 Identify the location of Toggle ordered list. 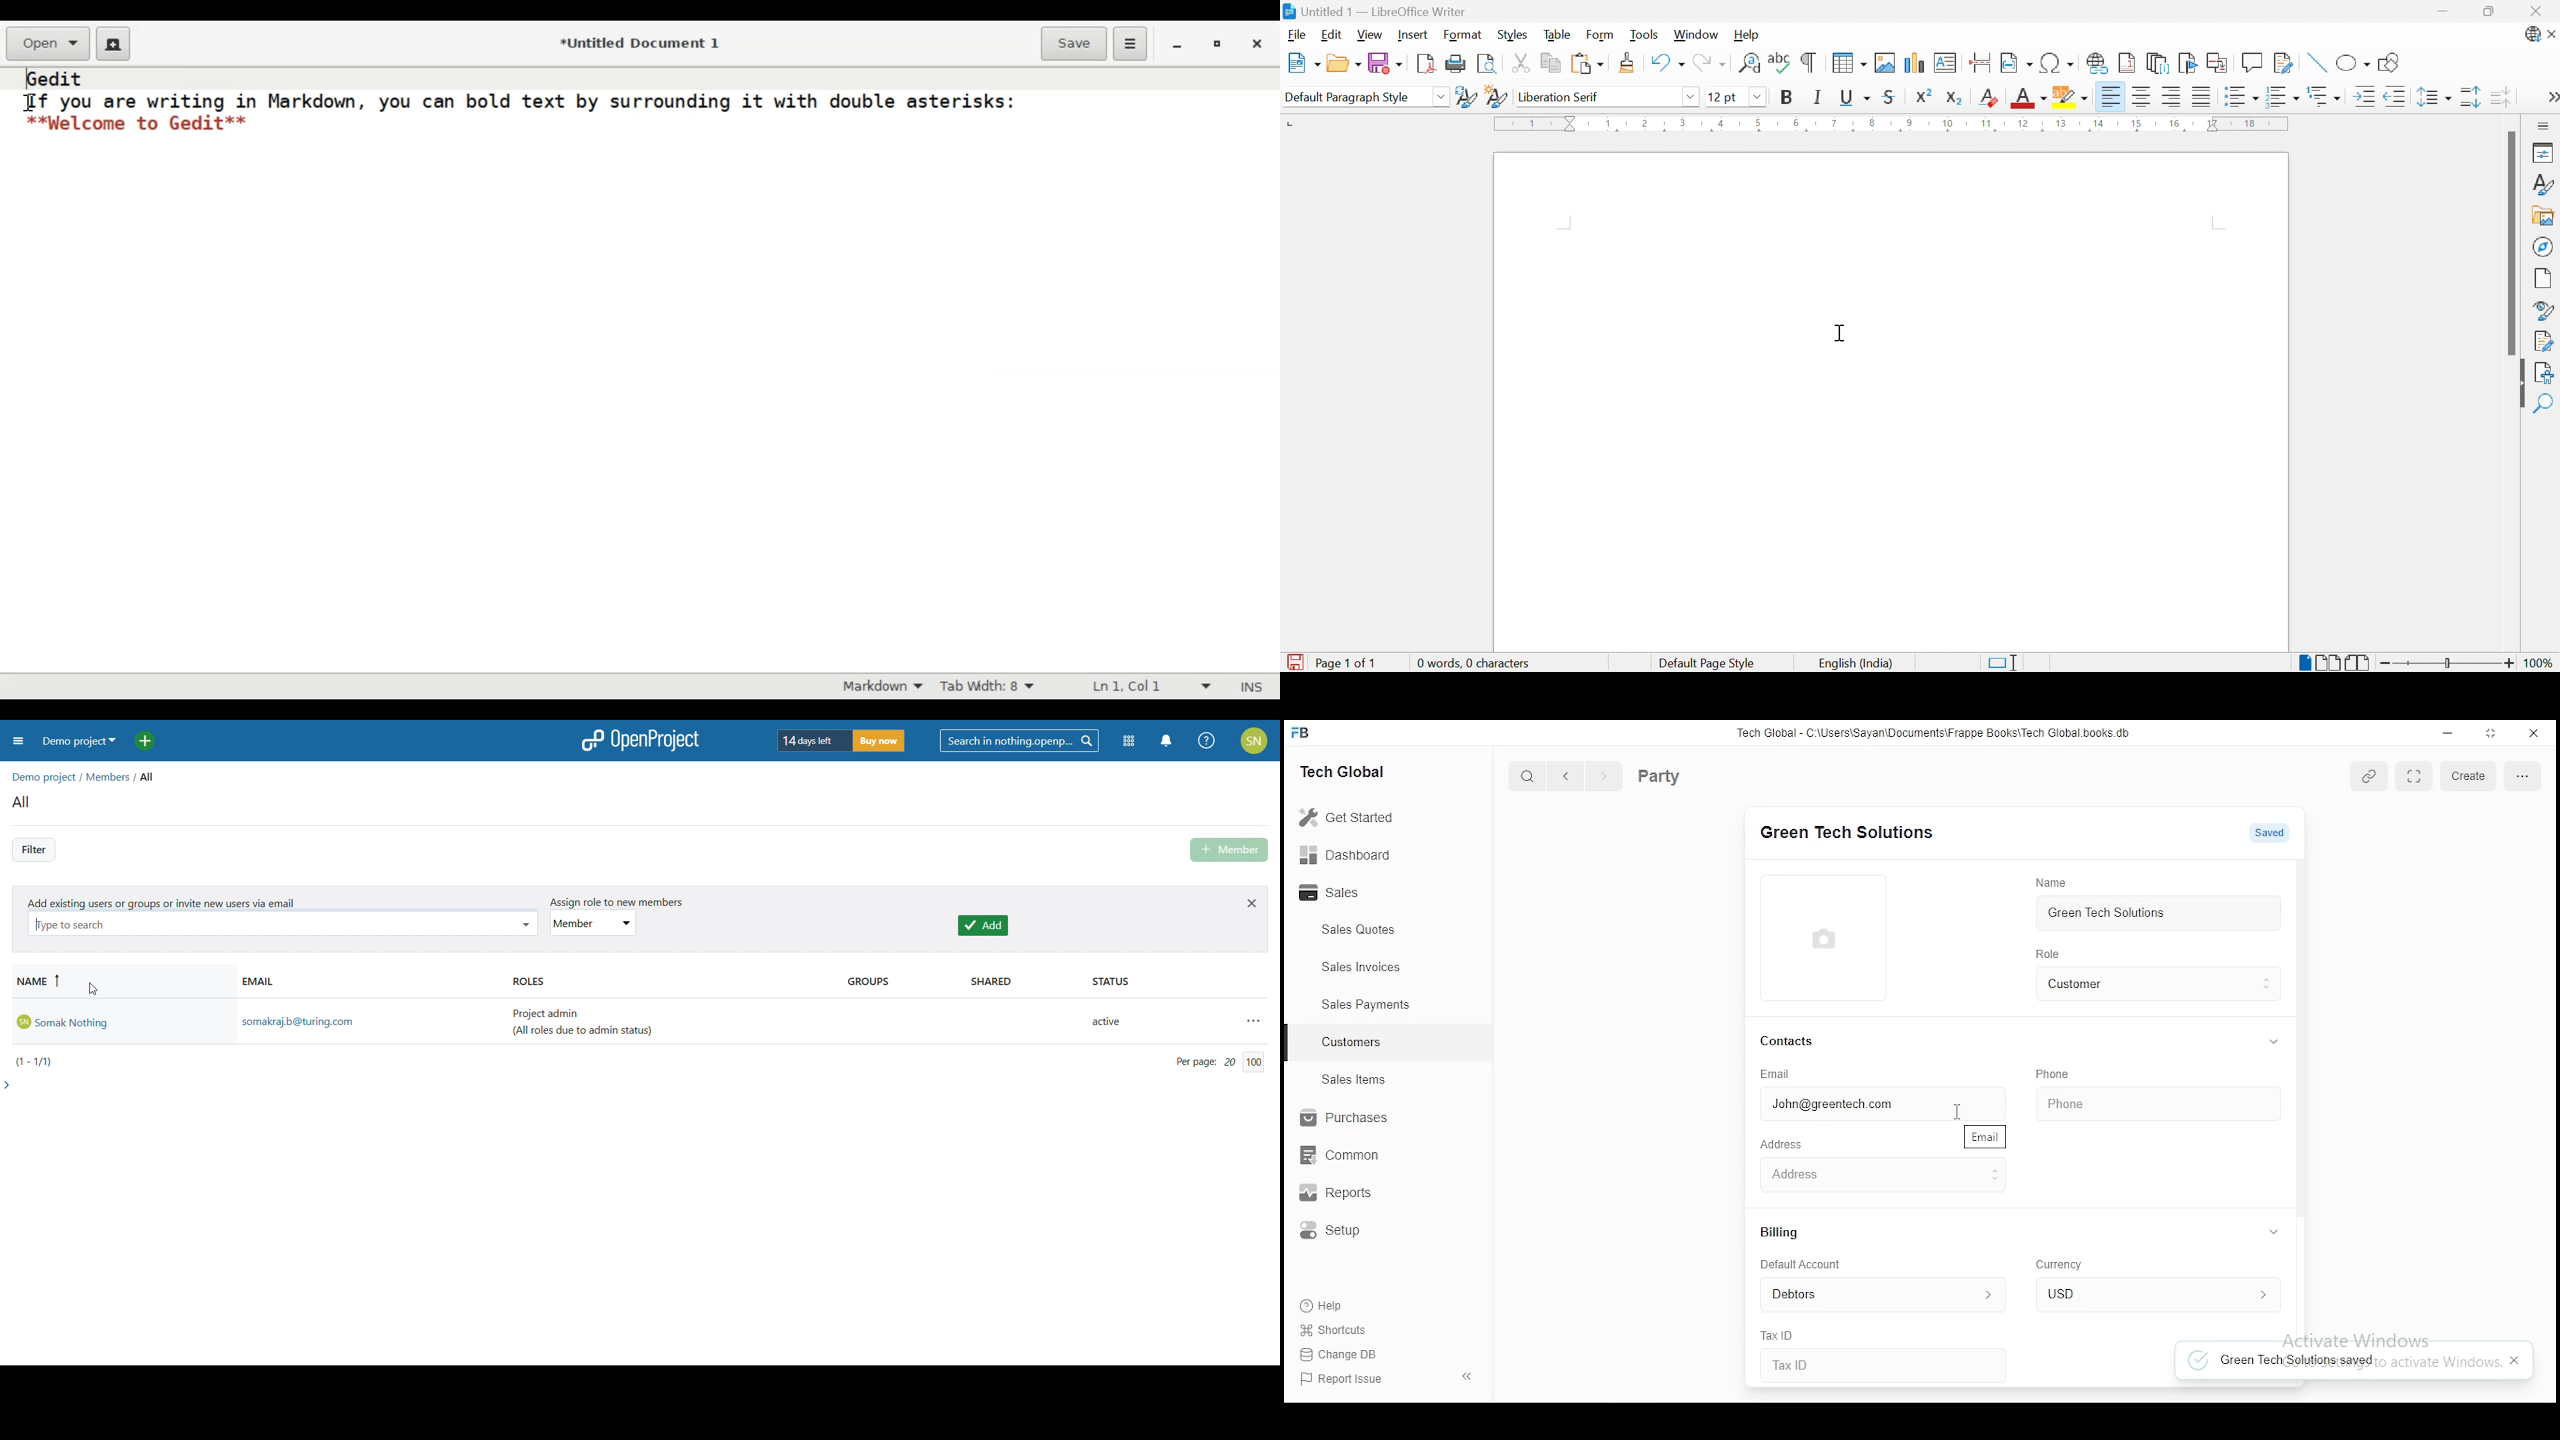
(2284, 96).